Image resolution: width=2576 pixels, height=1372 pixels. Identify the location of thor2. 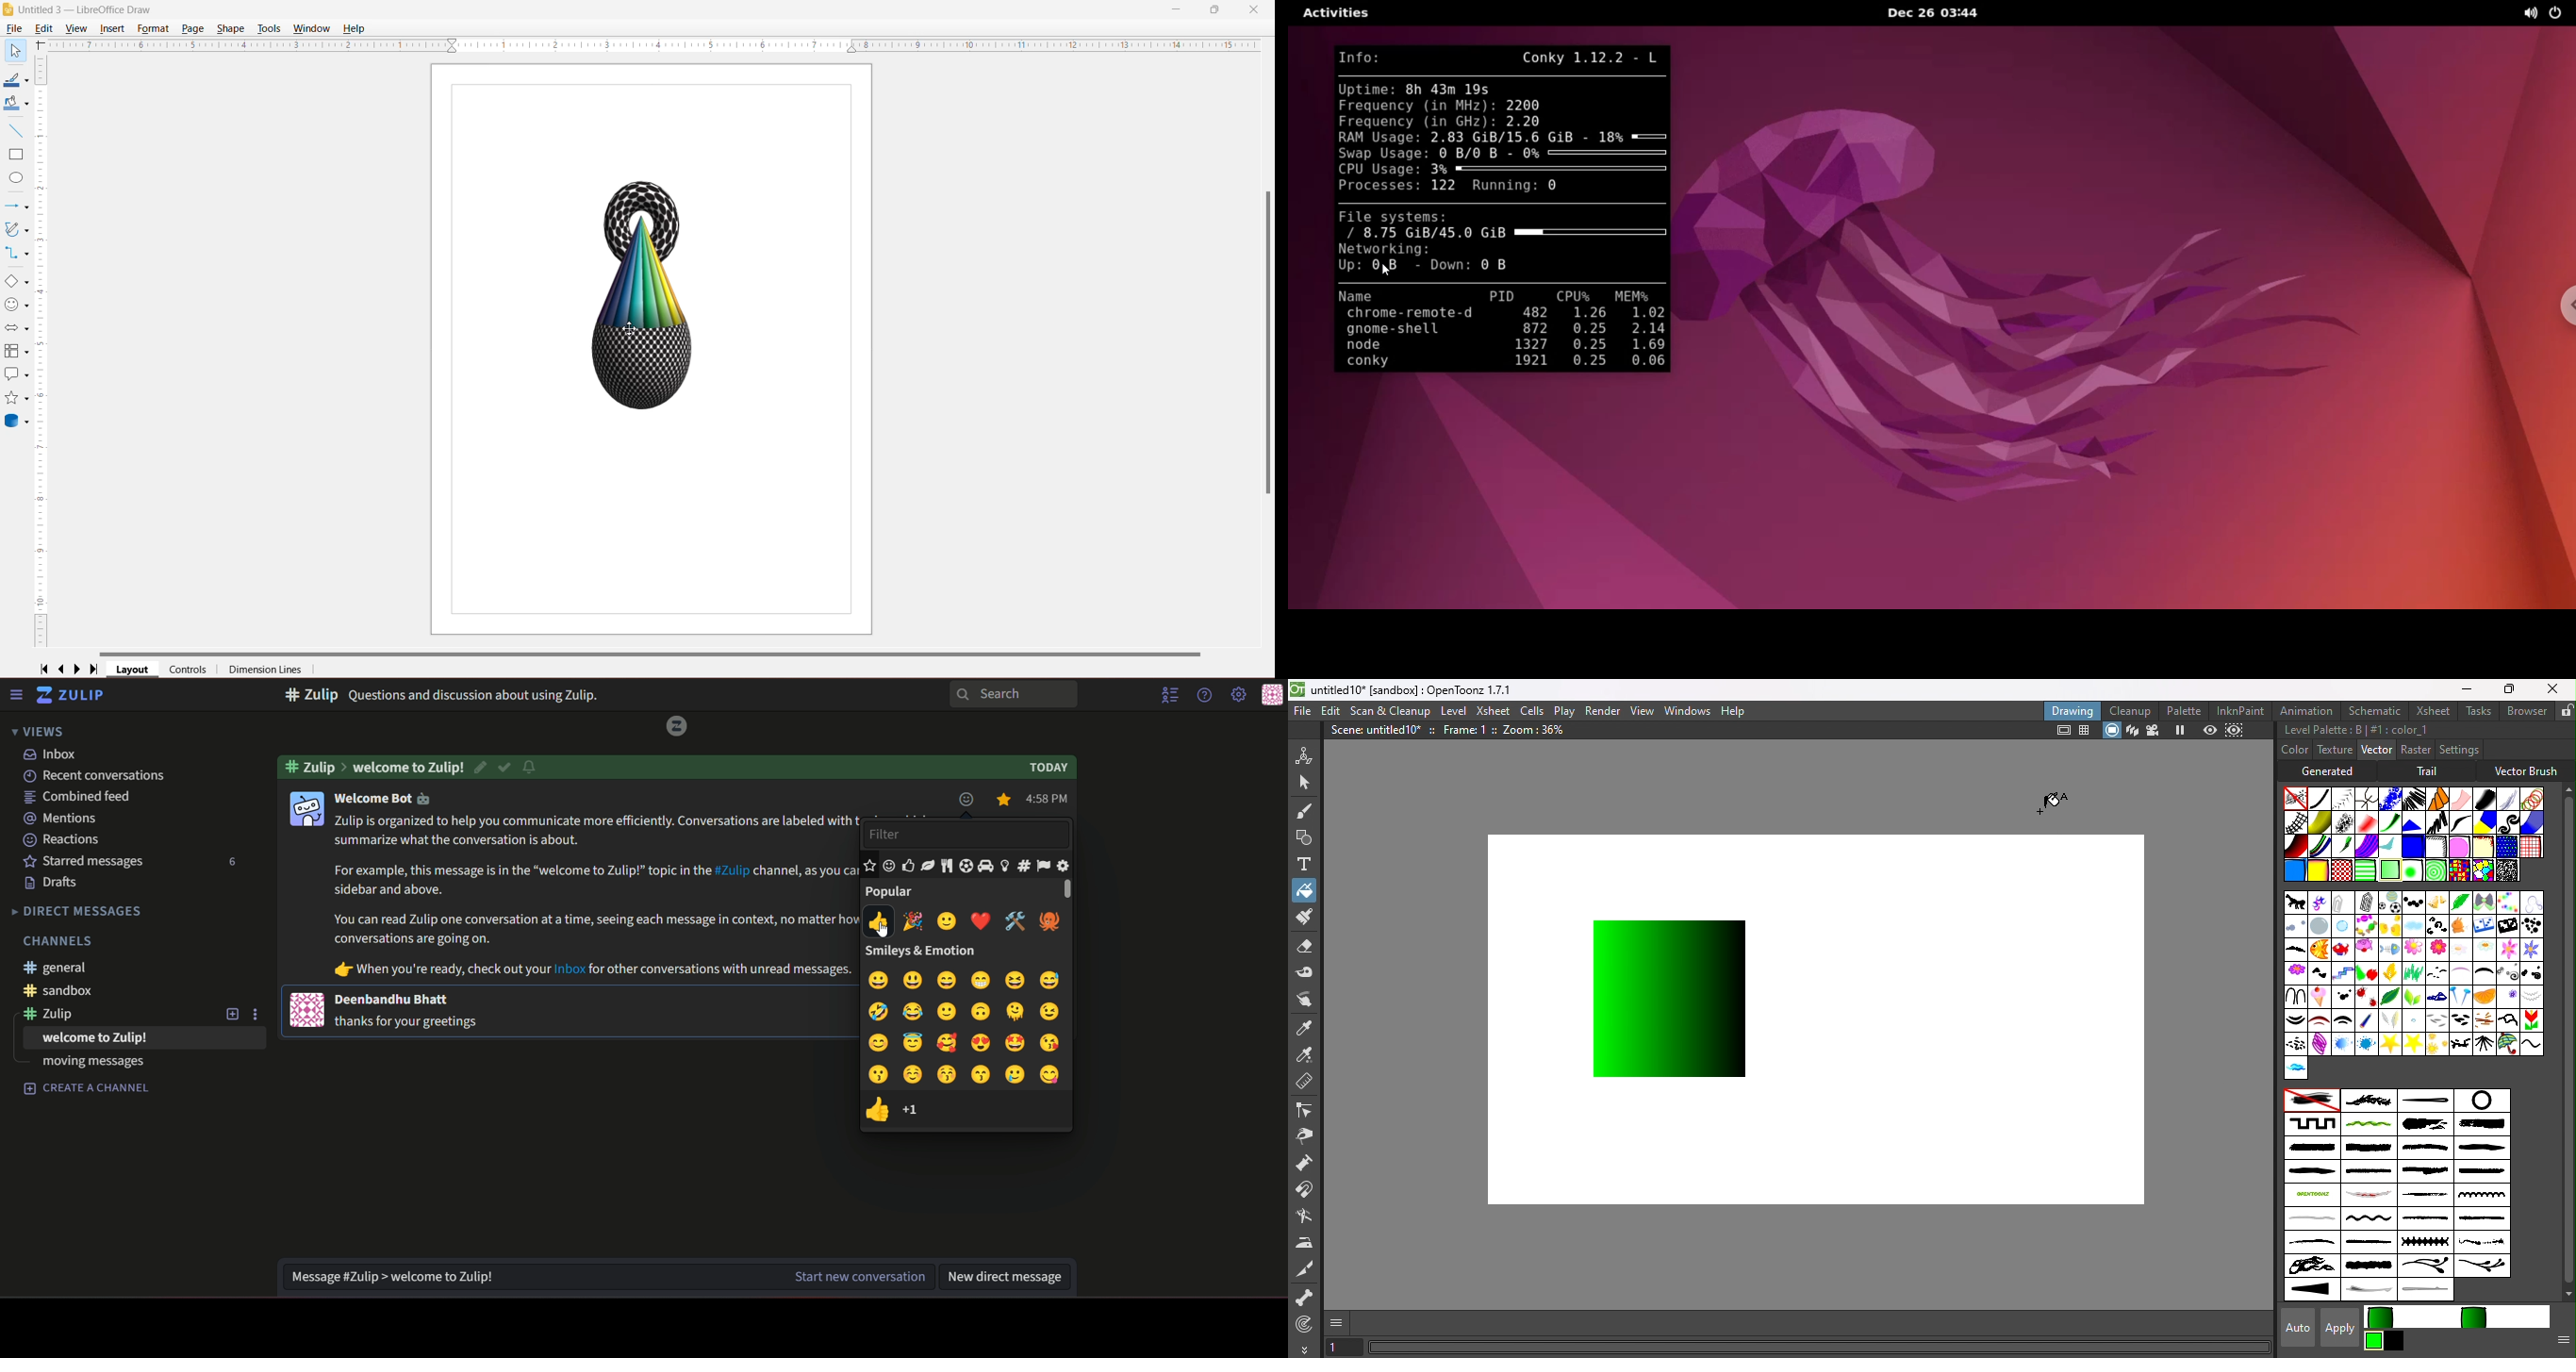
(2485, 1043).